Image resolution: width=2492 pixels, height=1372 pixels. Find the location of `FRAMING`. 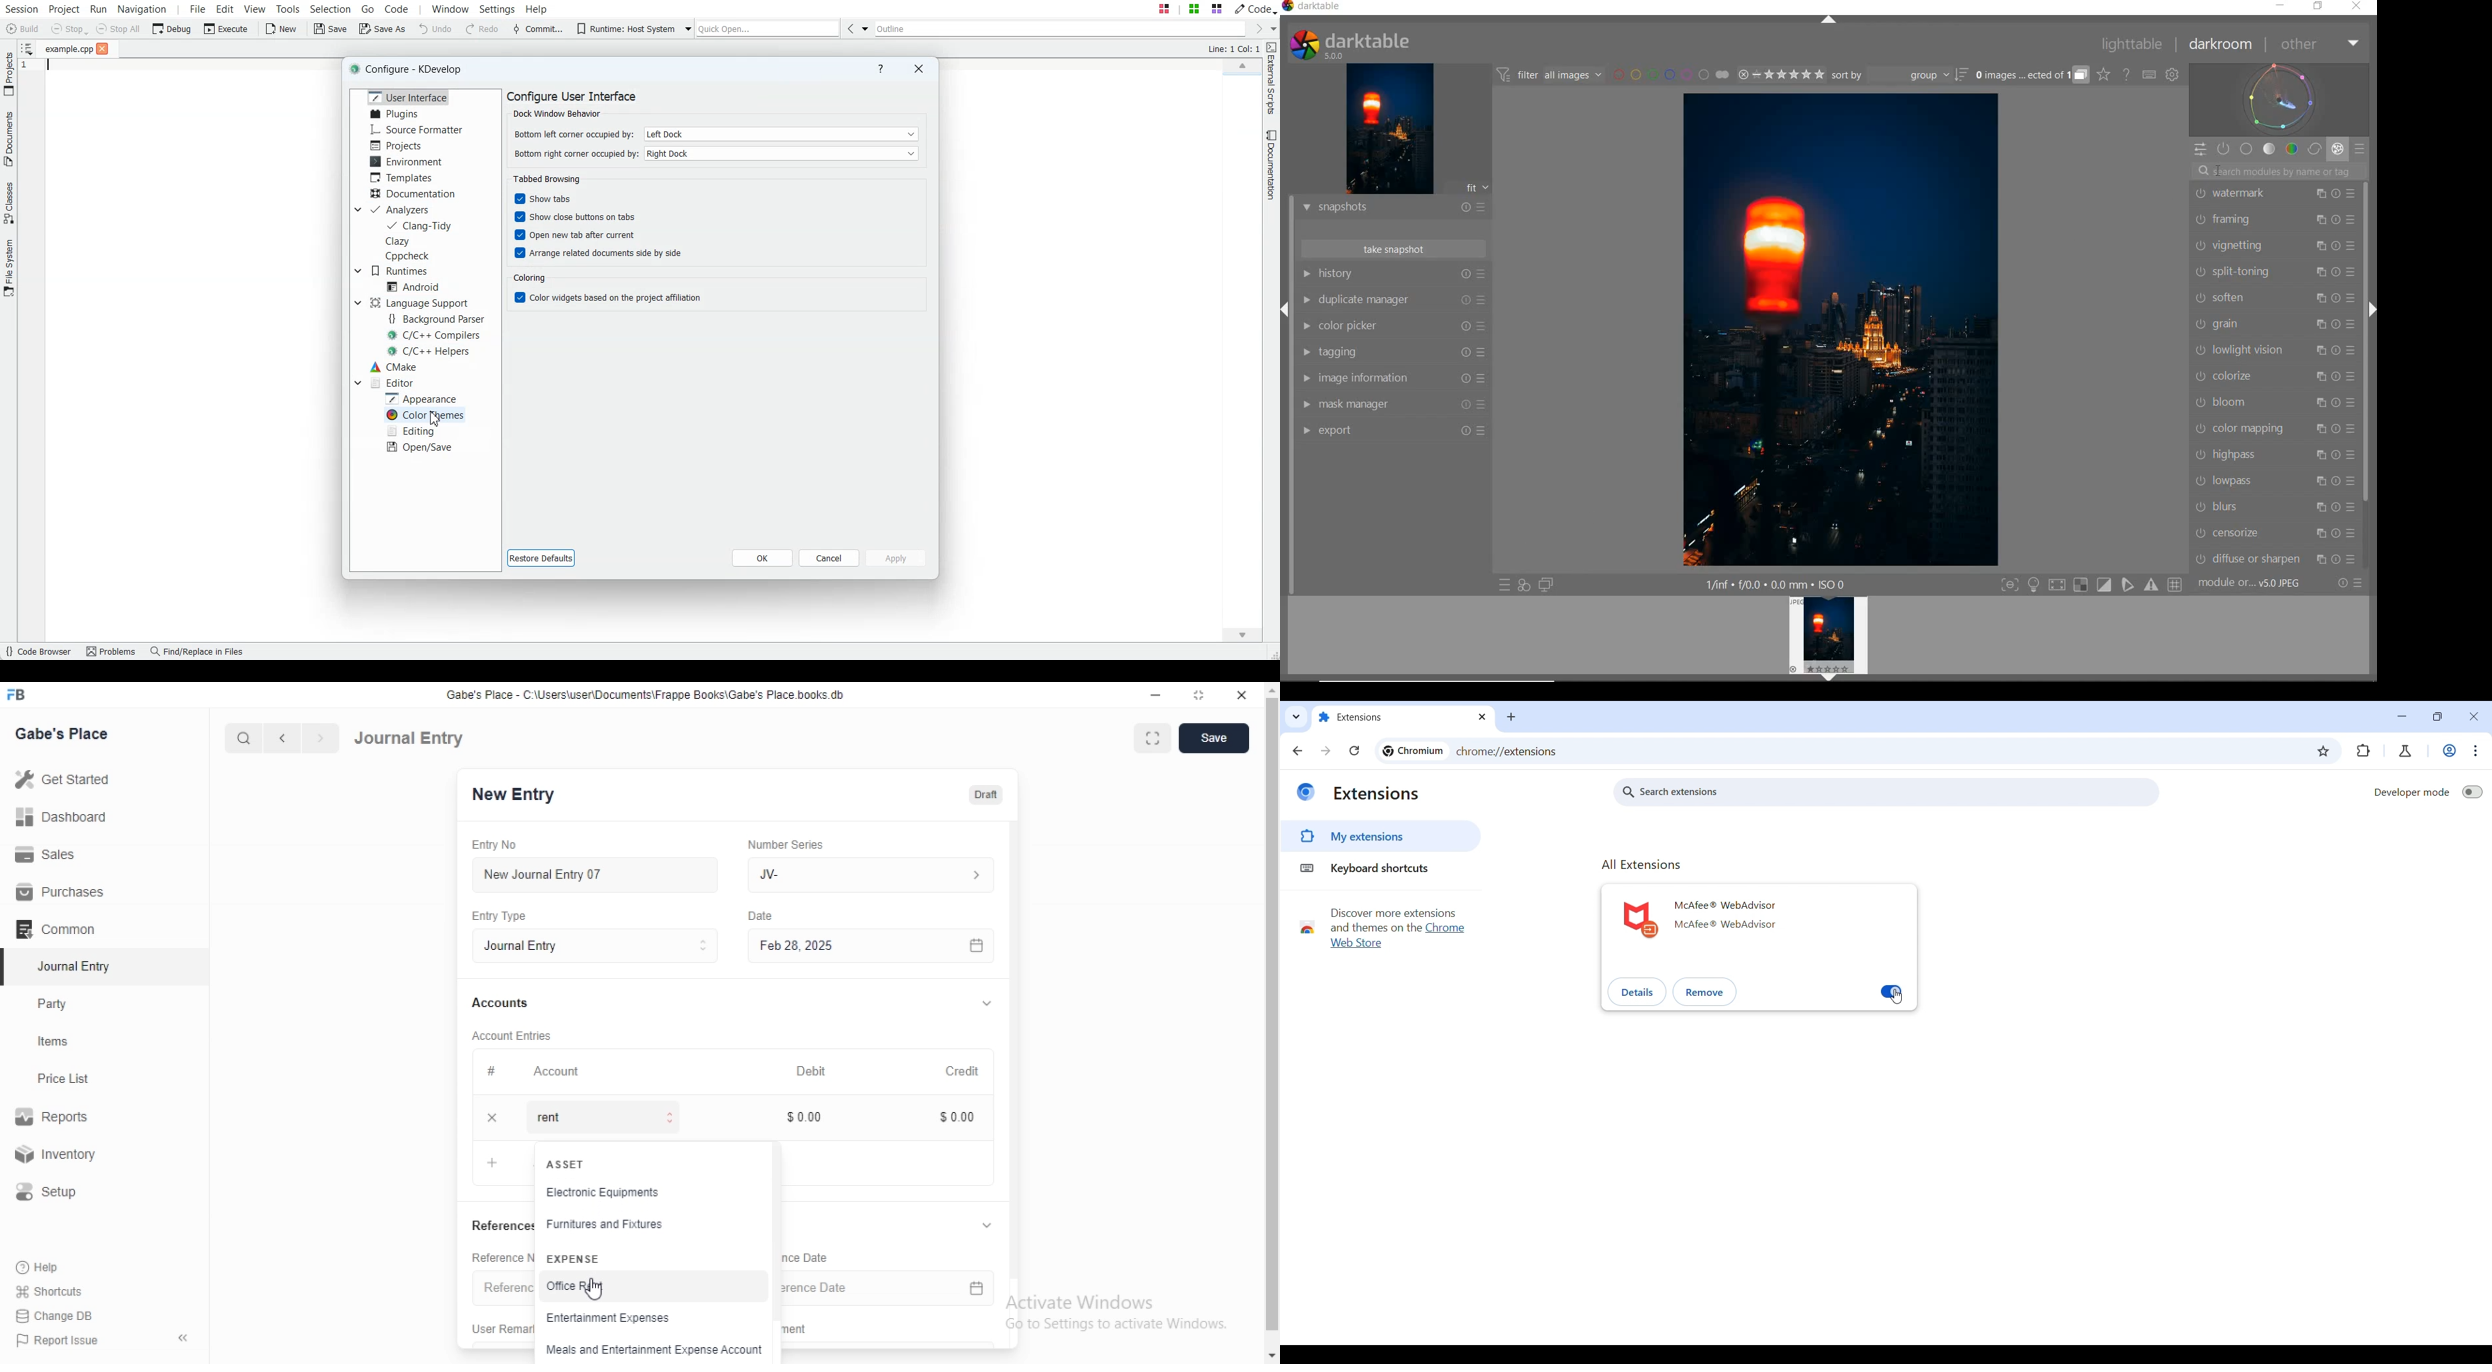

FRAMING is located at coordinates (2238, 220).